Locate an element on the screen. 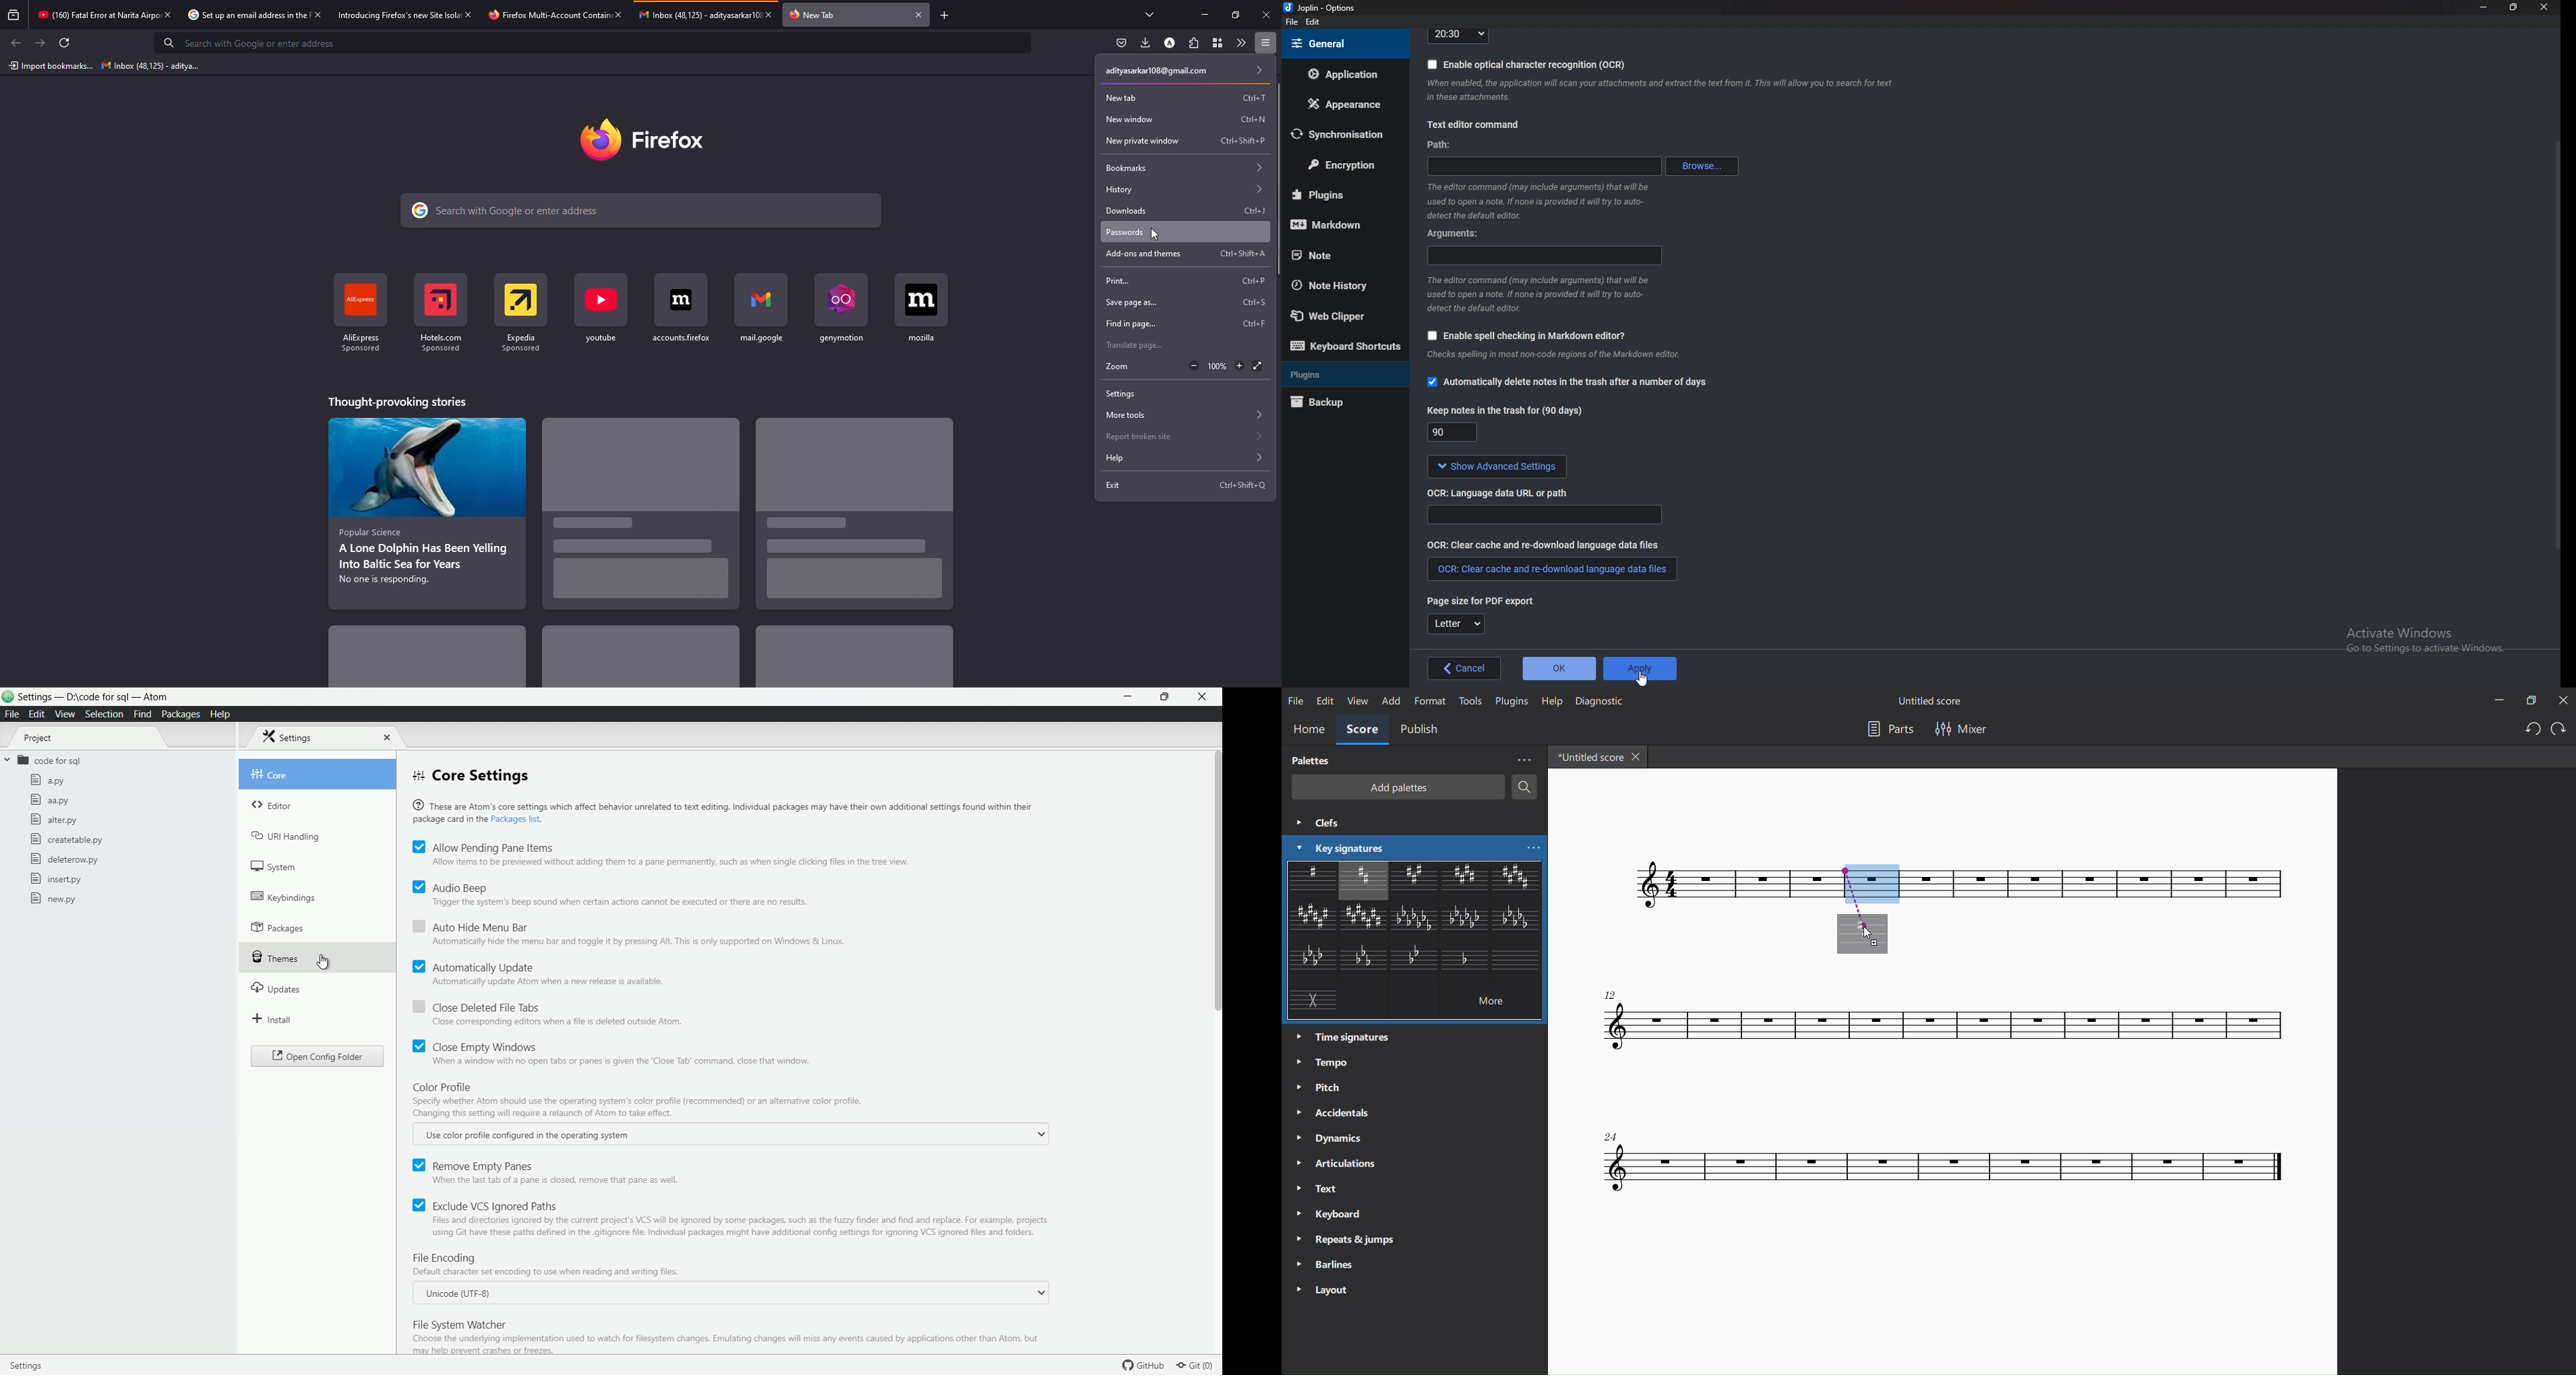 The height and width of the screenshot is (1400, 2576). Scroll bar is located at coordinates (2556, 343).